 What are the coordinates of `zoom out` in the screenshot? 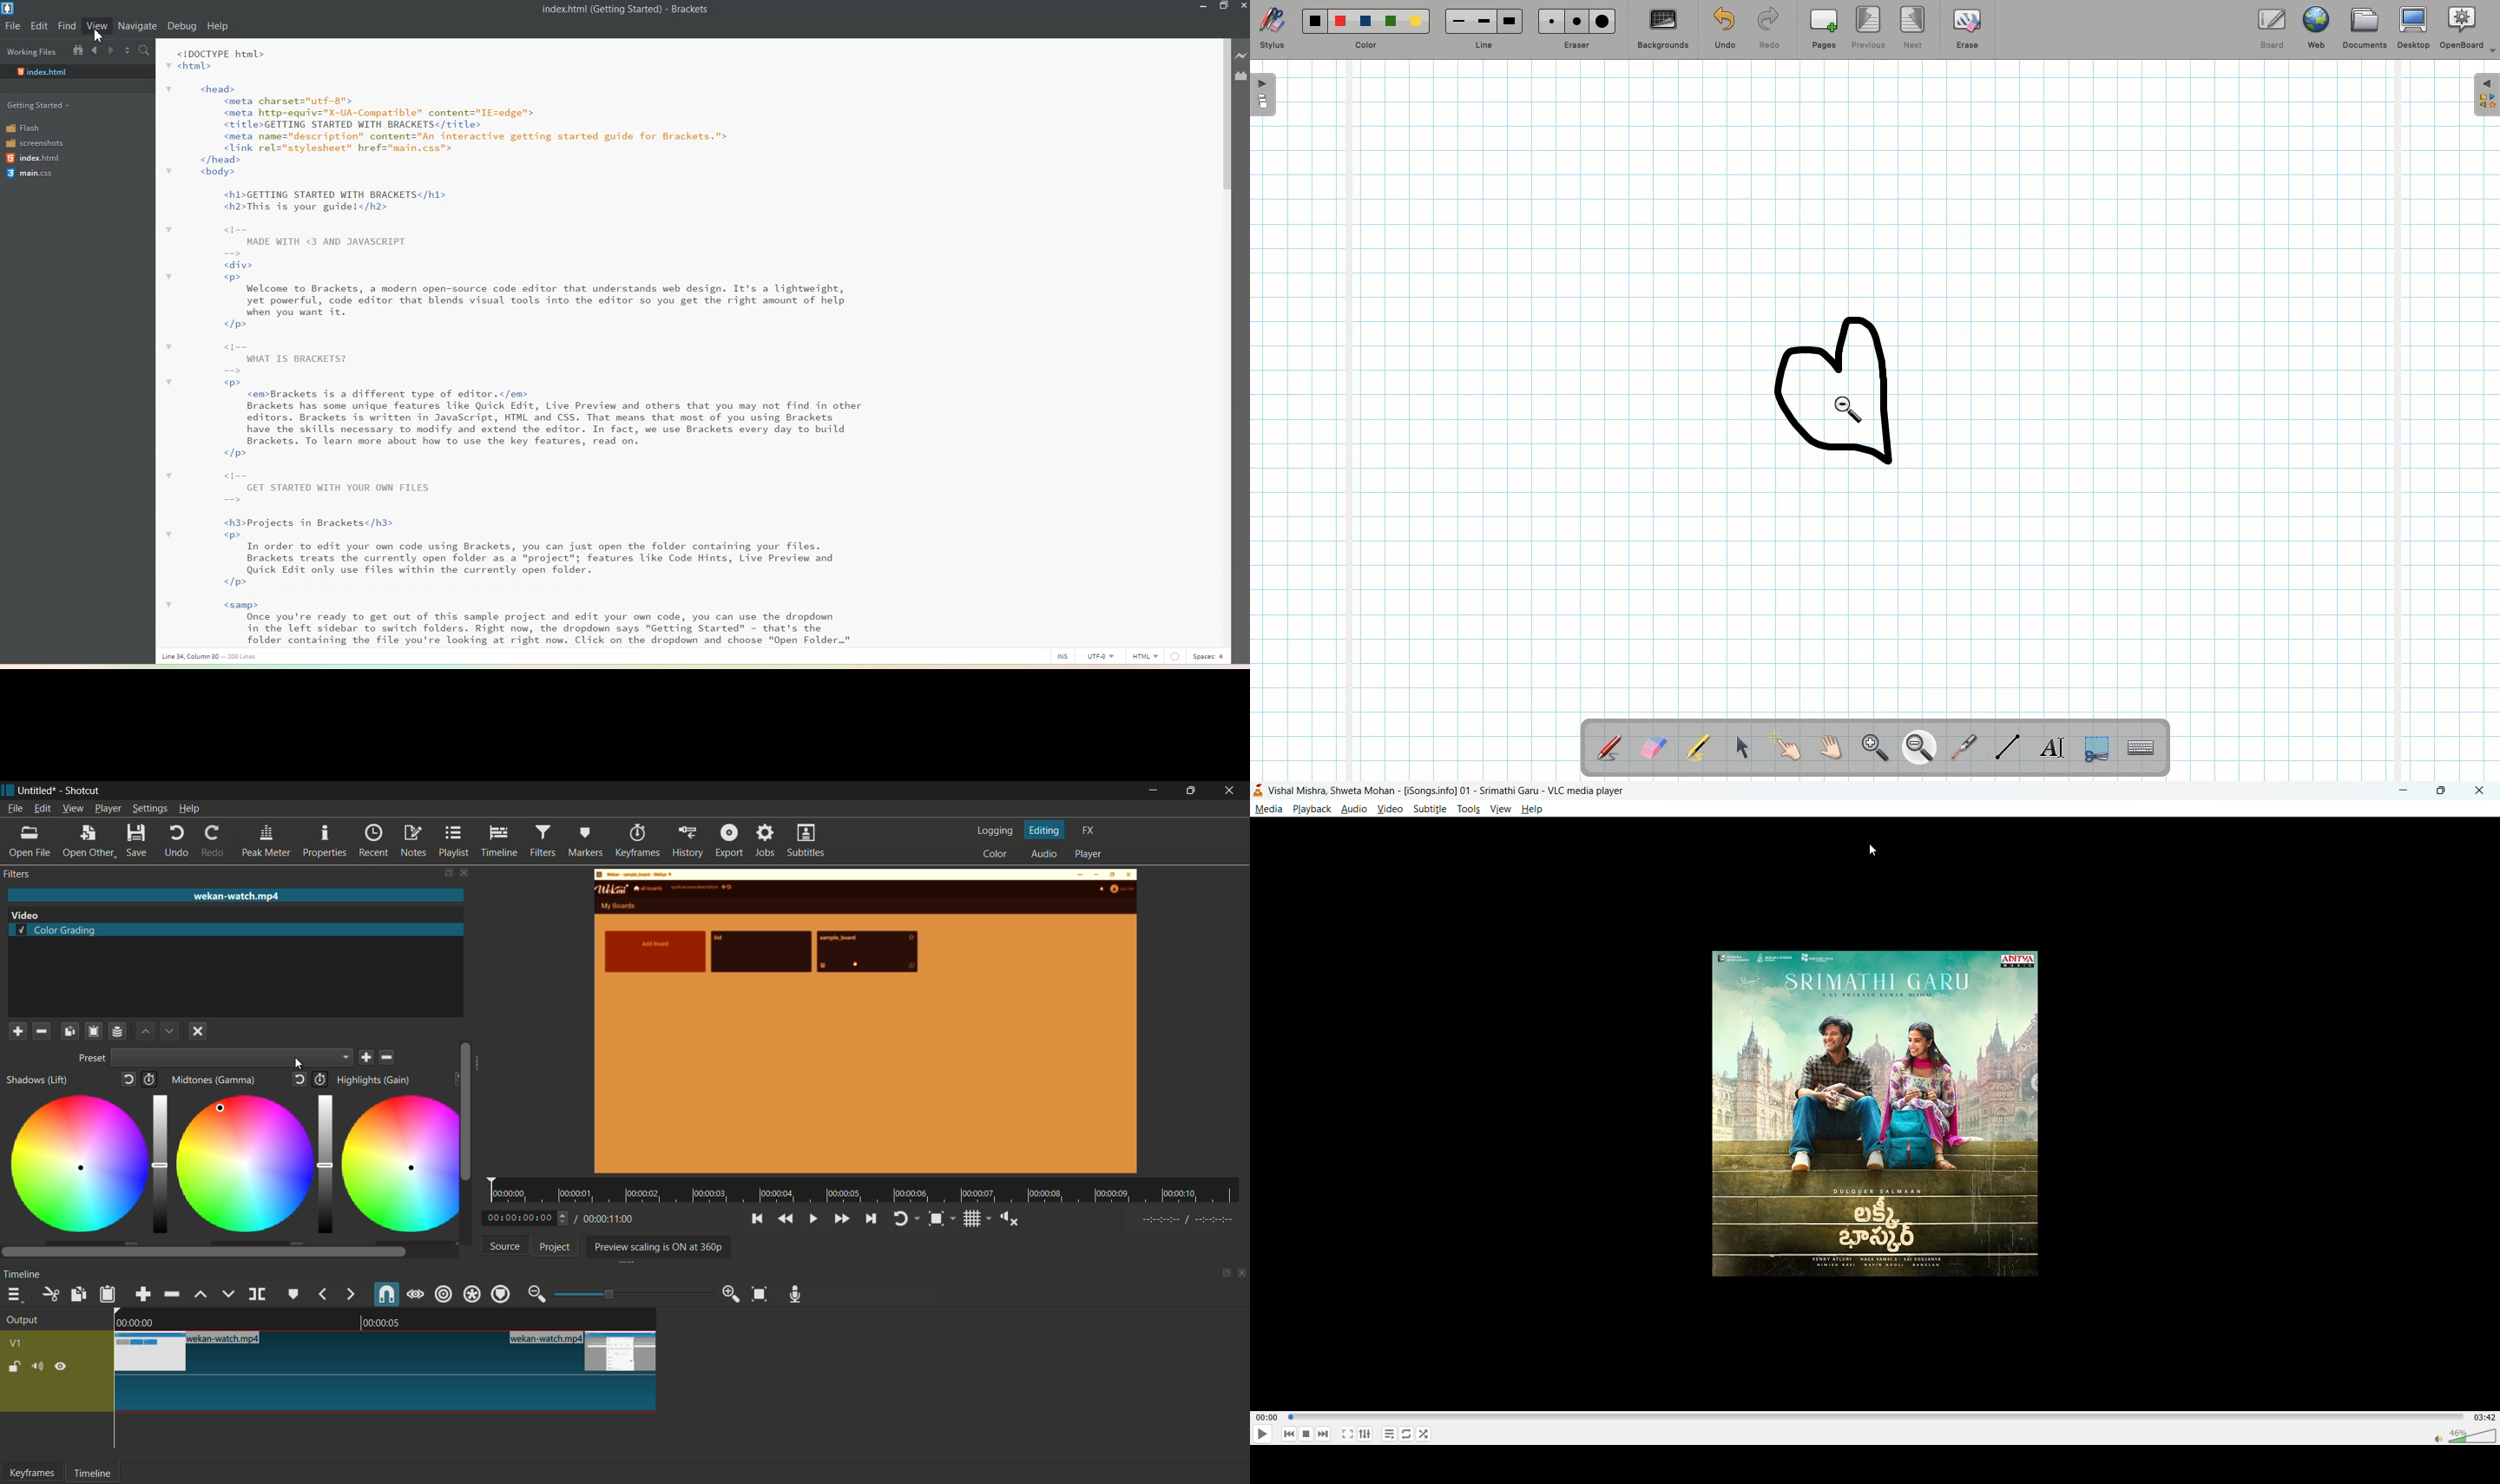 It's located at (536, 1293).